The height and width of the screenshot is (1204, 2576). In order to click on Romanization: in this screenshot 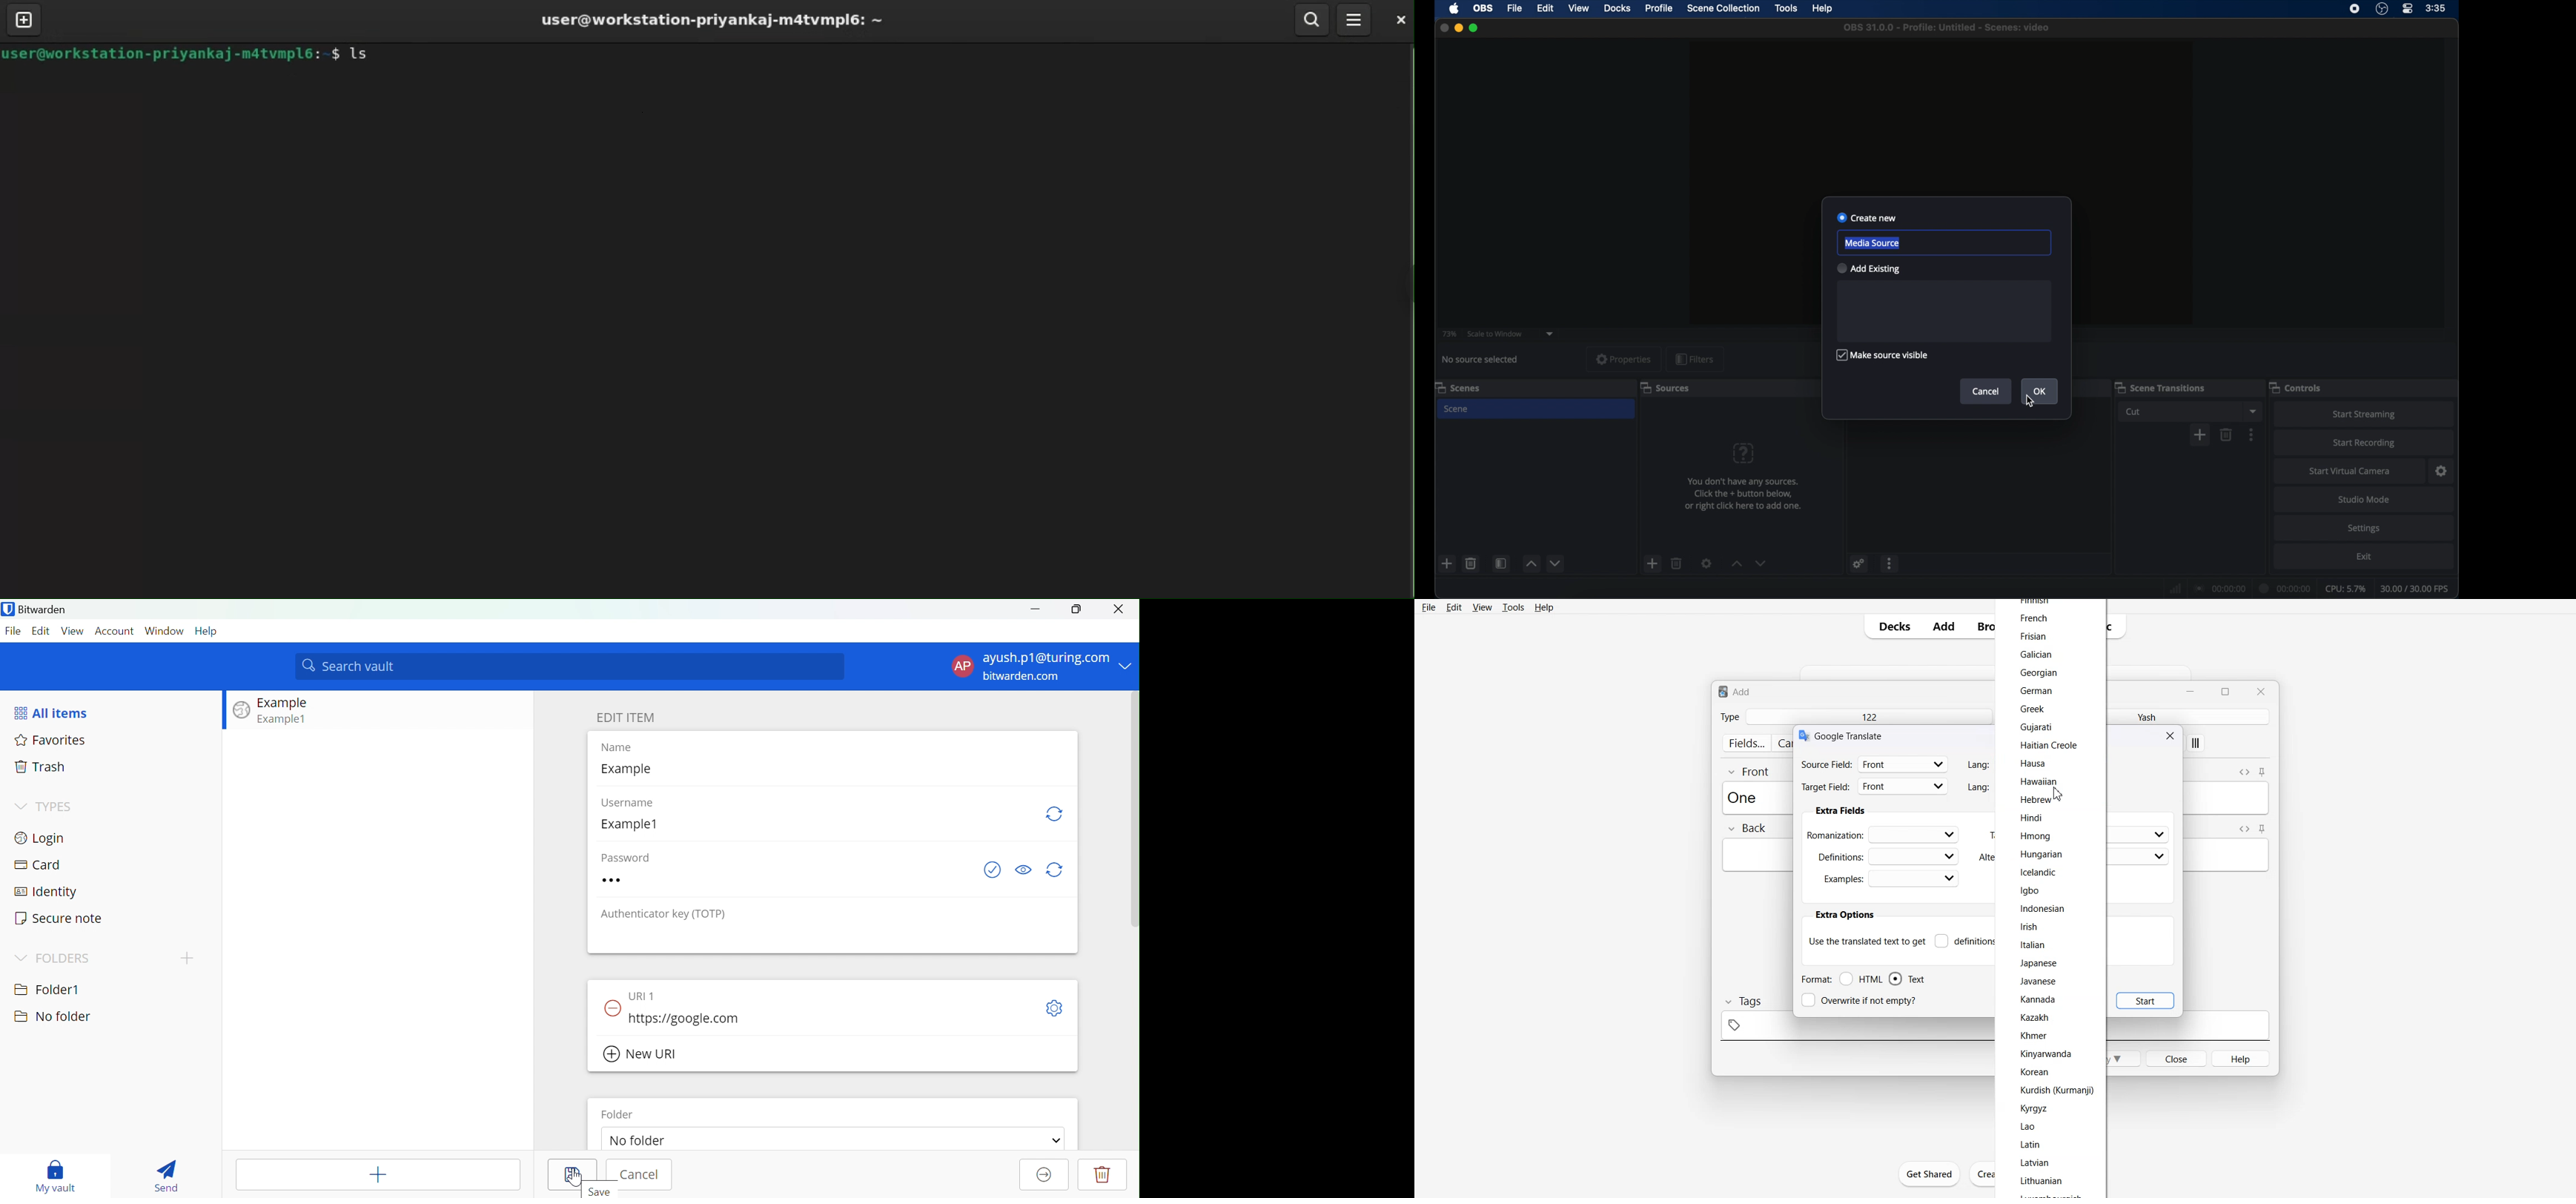, I will do `click(1885, 834)`.